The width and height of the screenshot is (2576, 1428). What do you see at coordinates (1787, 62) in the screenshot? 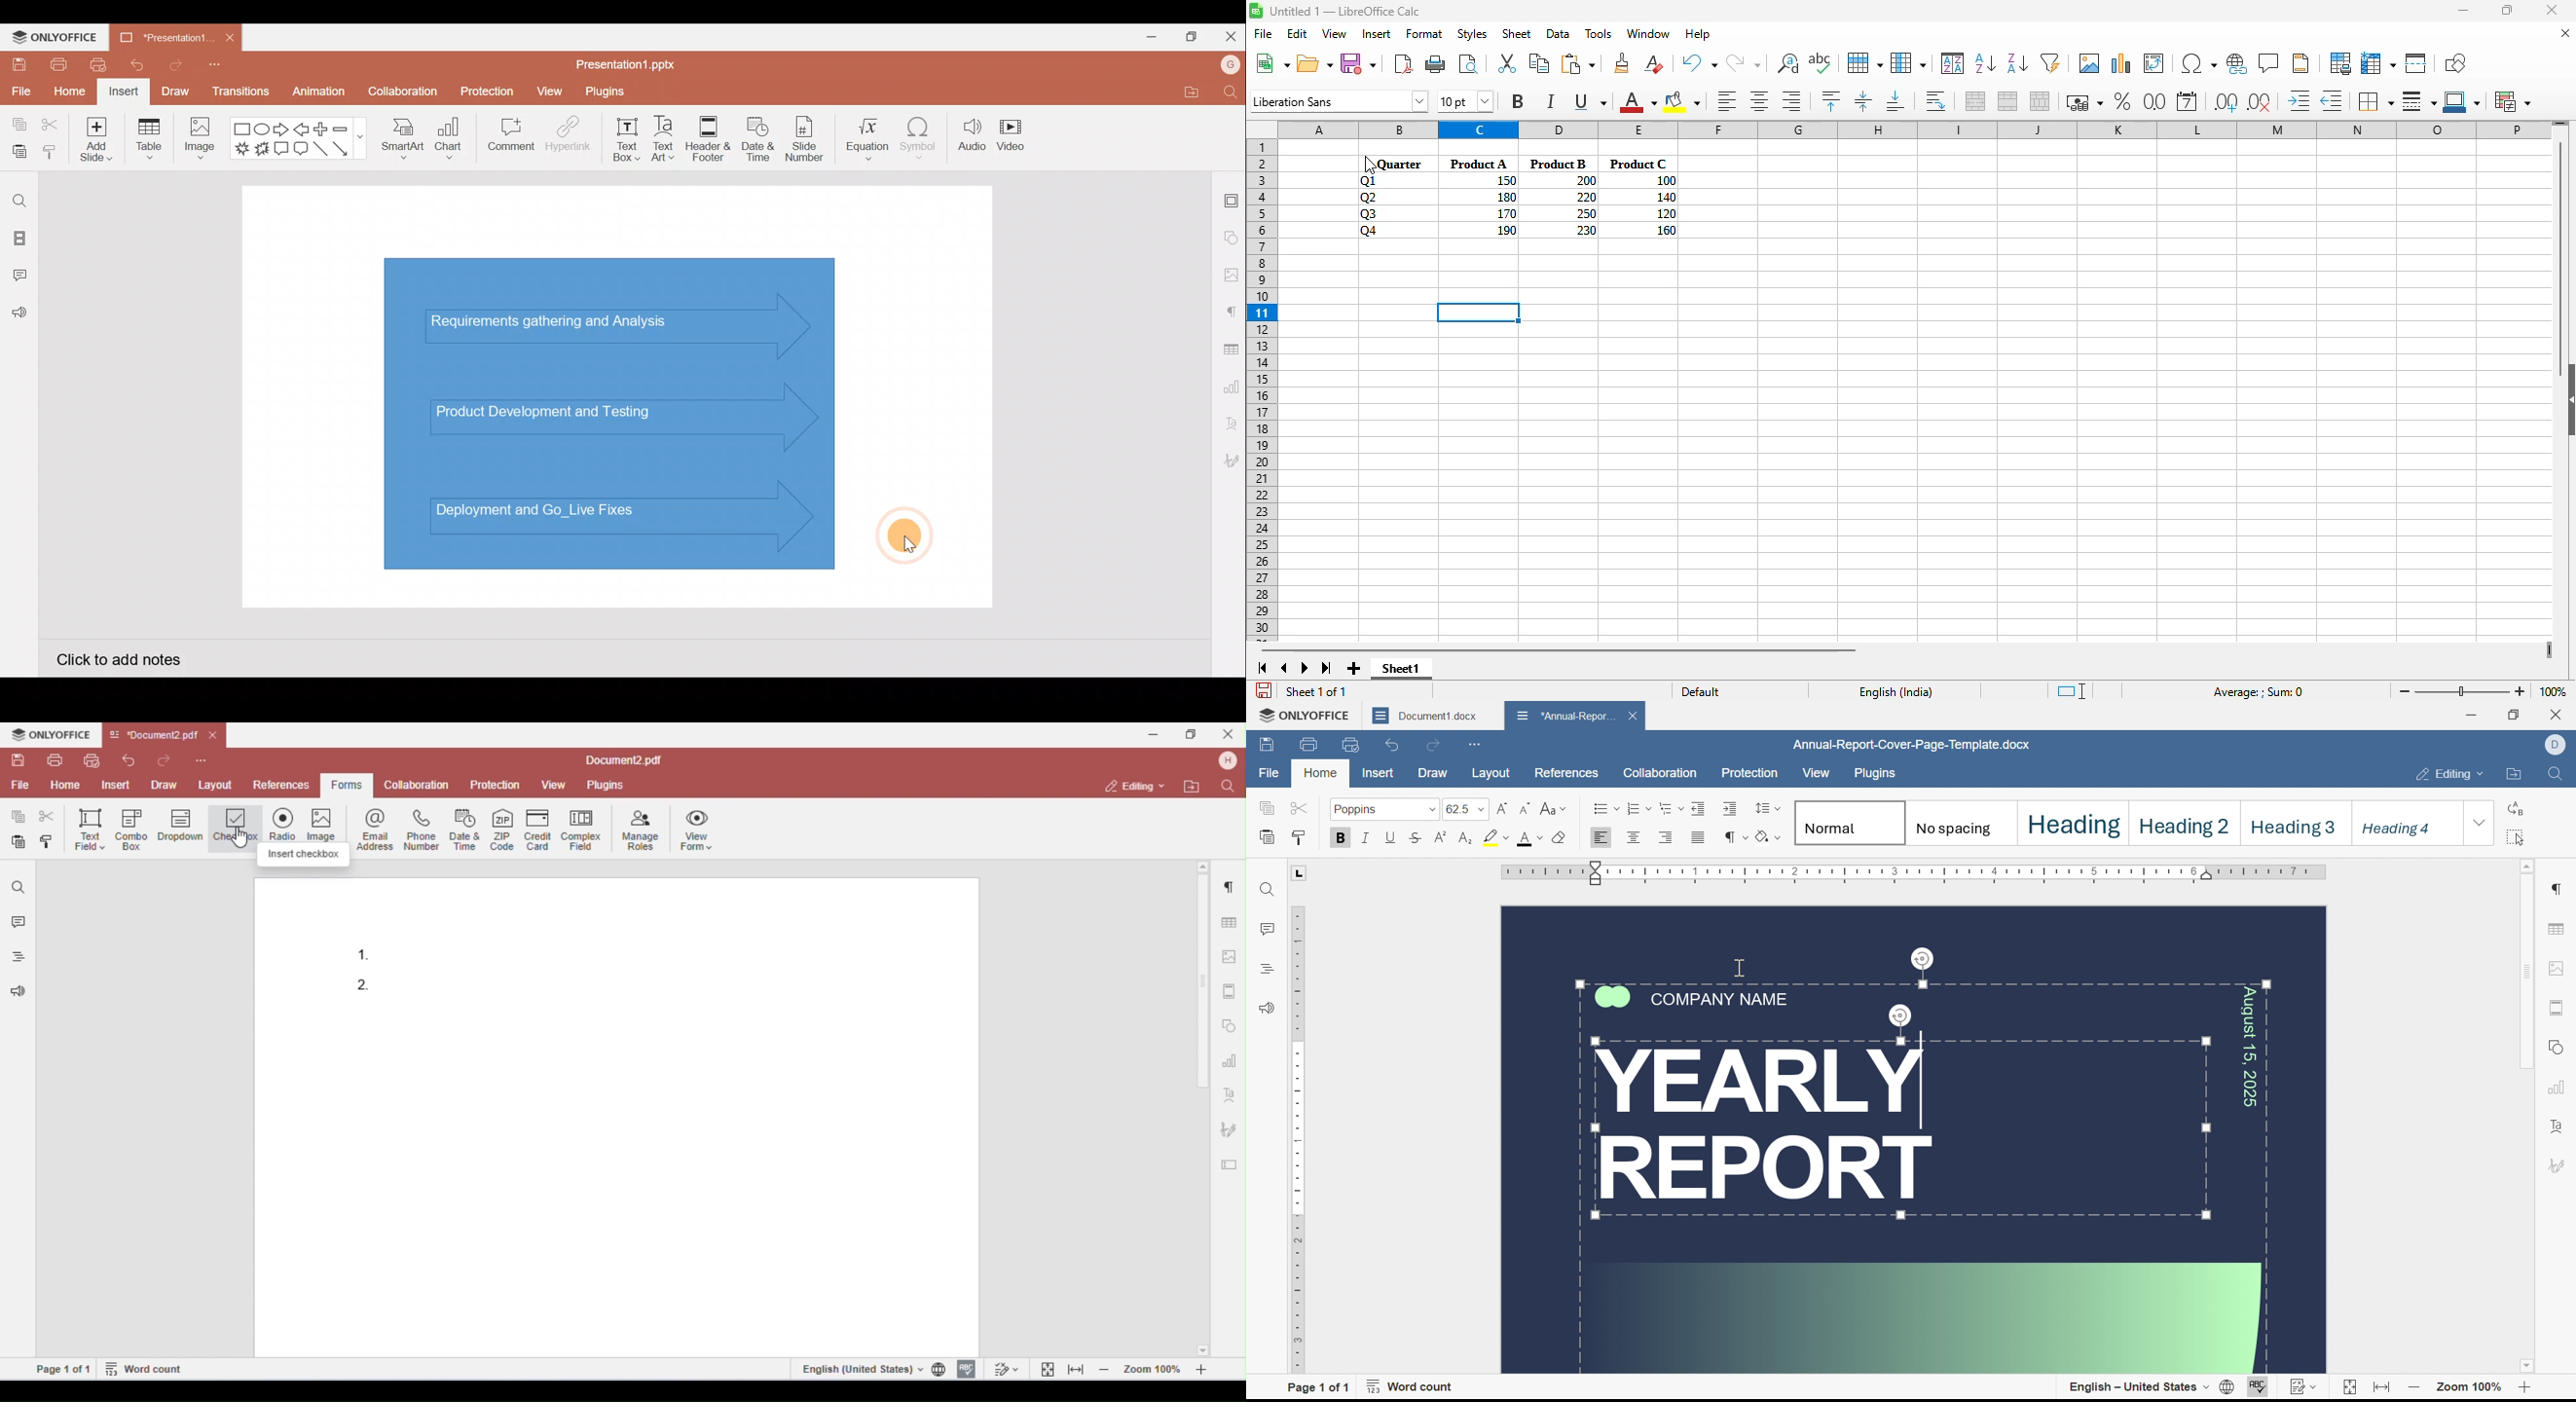
I see `find and replace` at bounding box center [1787, 62].